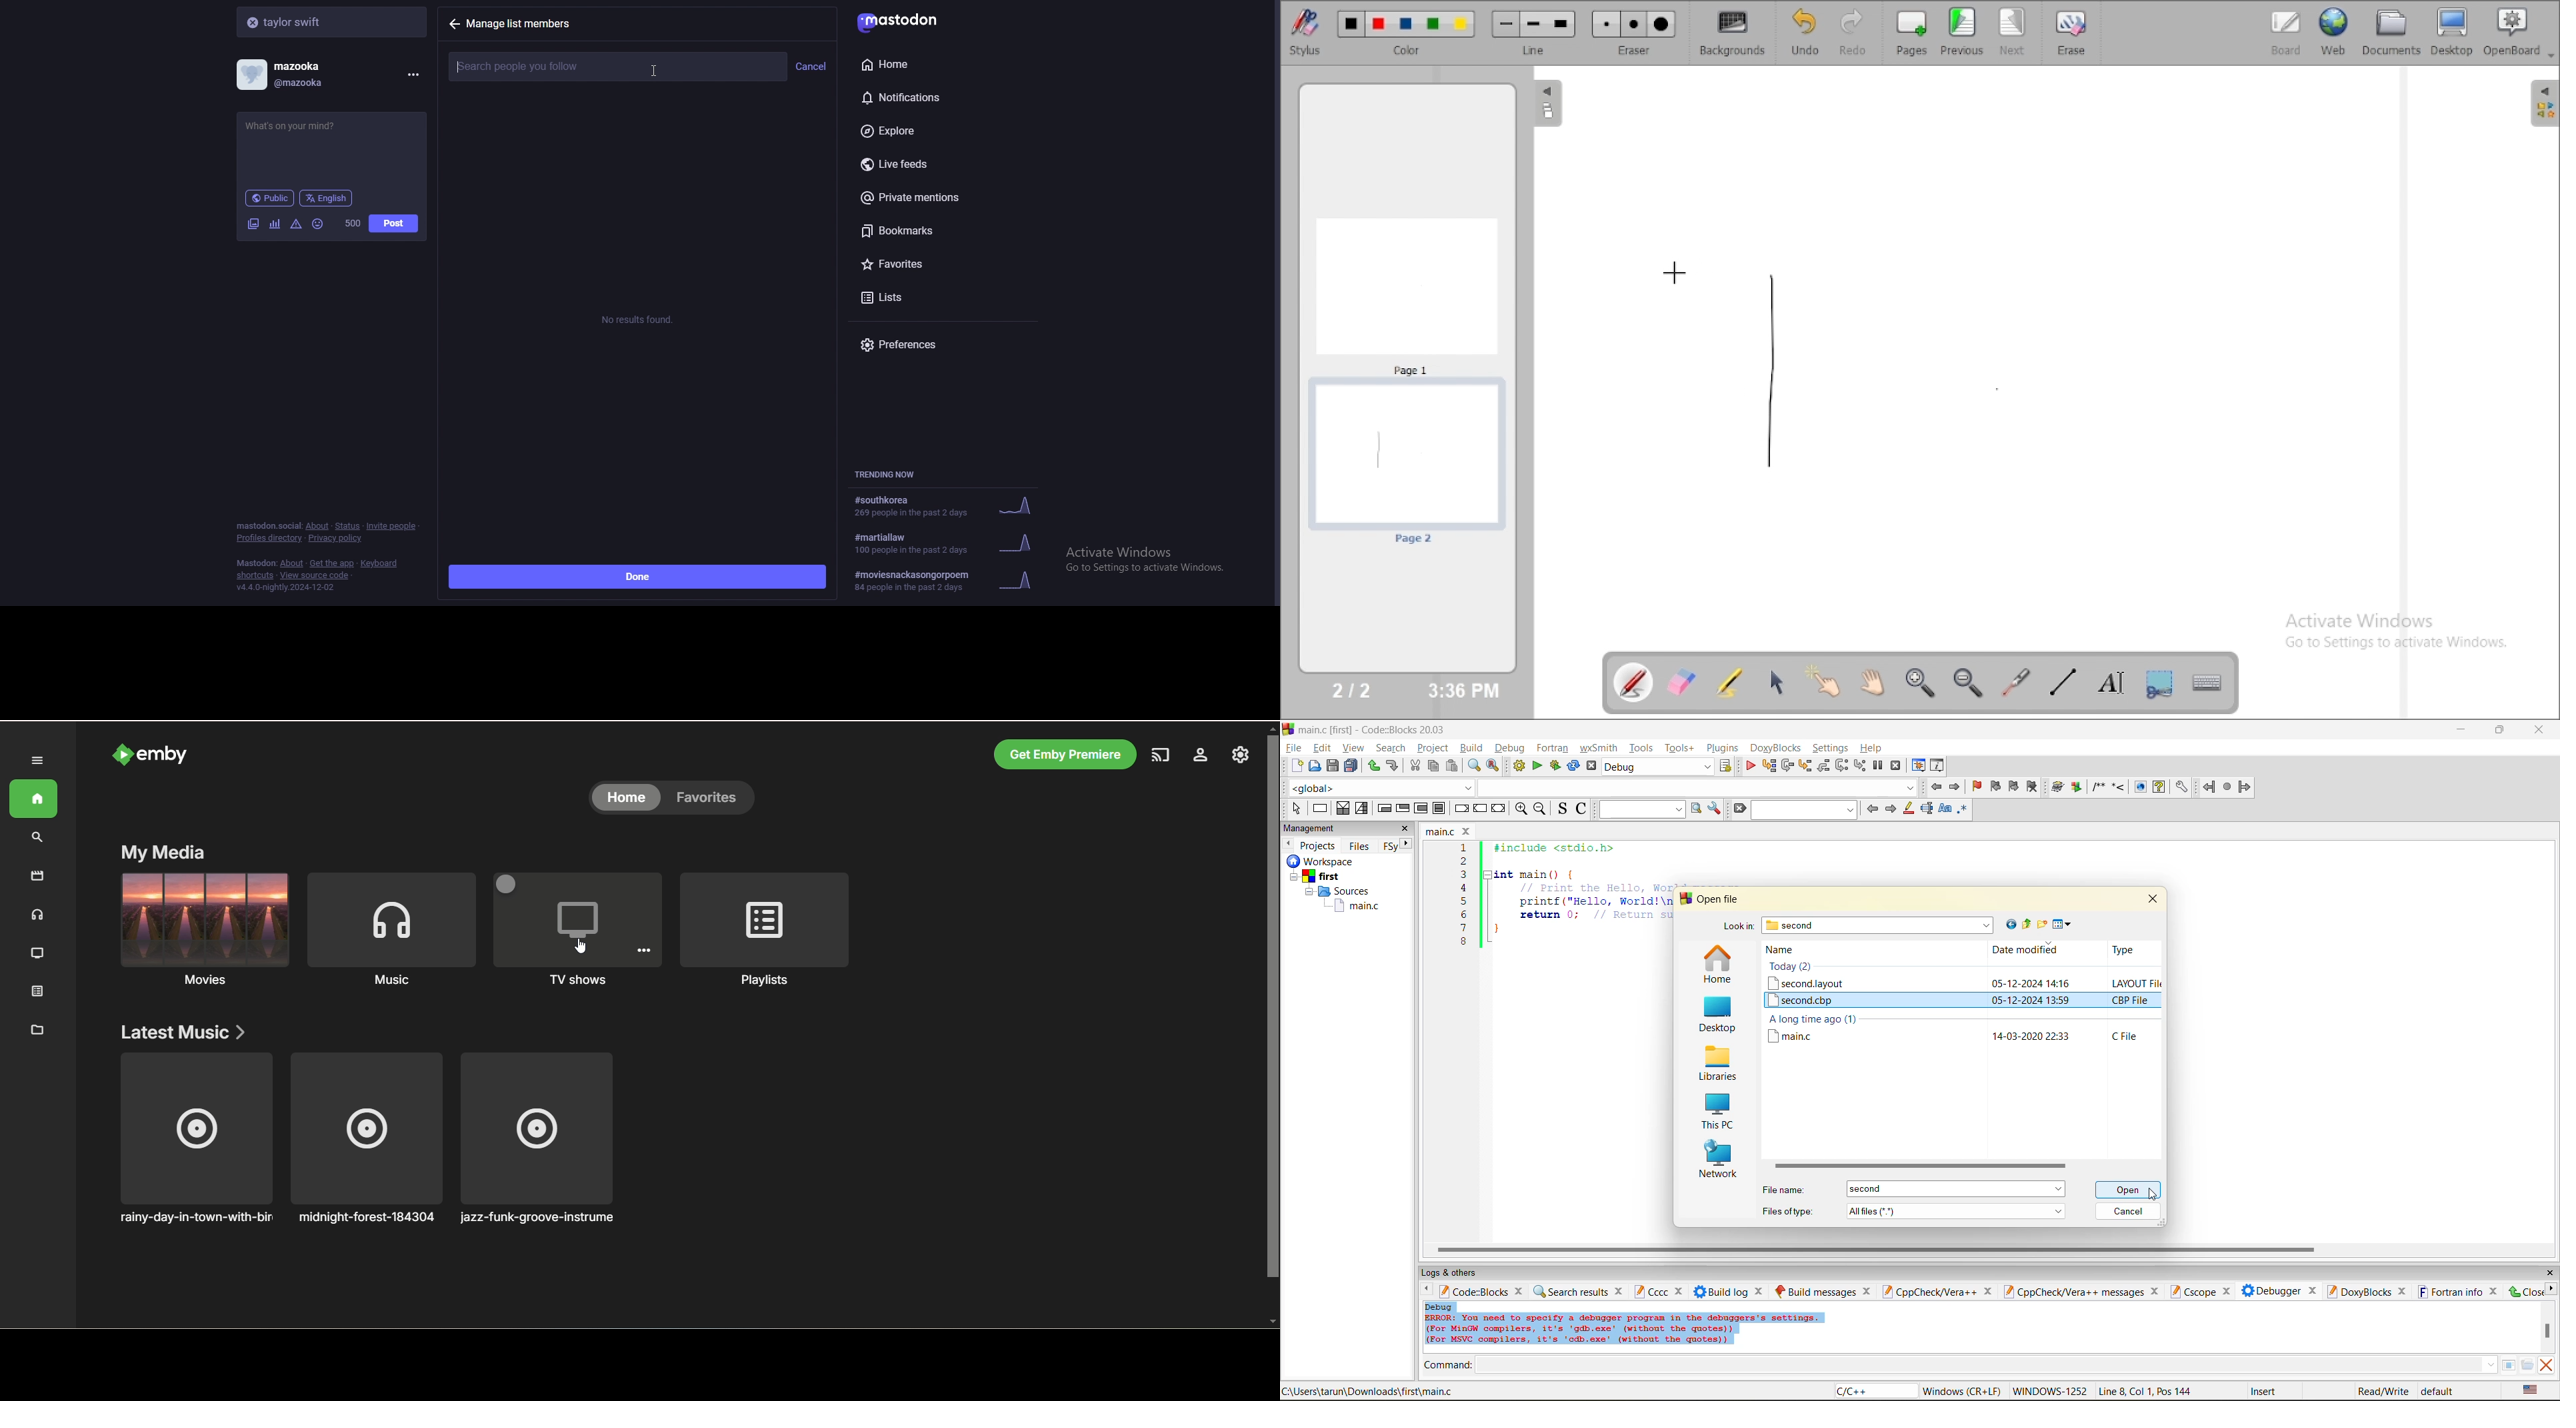 Image resolution: width=2576 pixels, height=1428 pixels. What do you see at coordinates (270, 539) in the screenshot?
I see `profiles directory` at bounding box center [270, 539].